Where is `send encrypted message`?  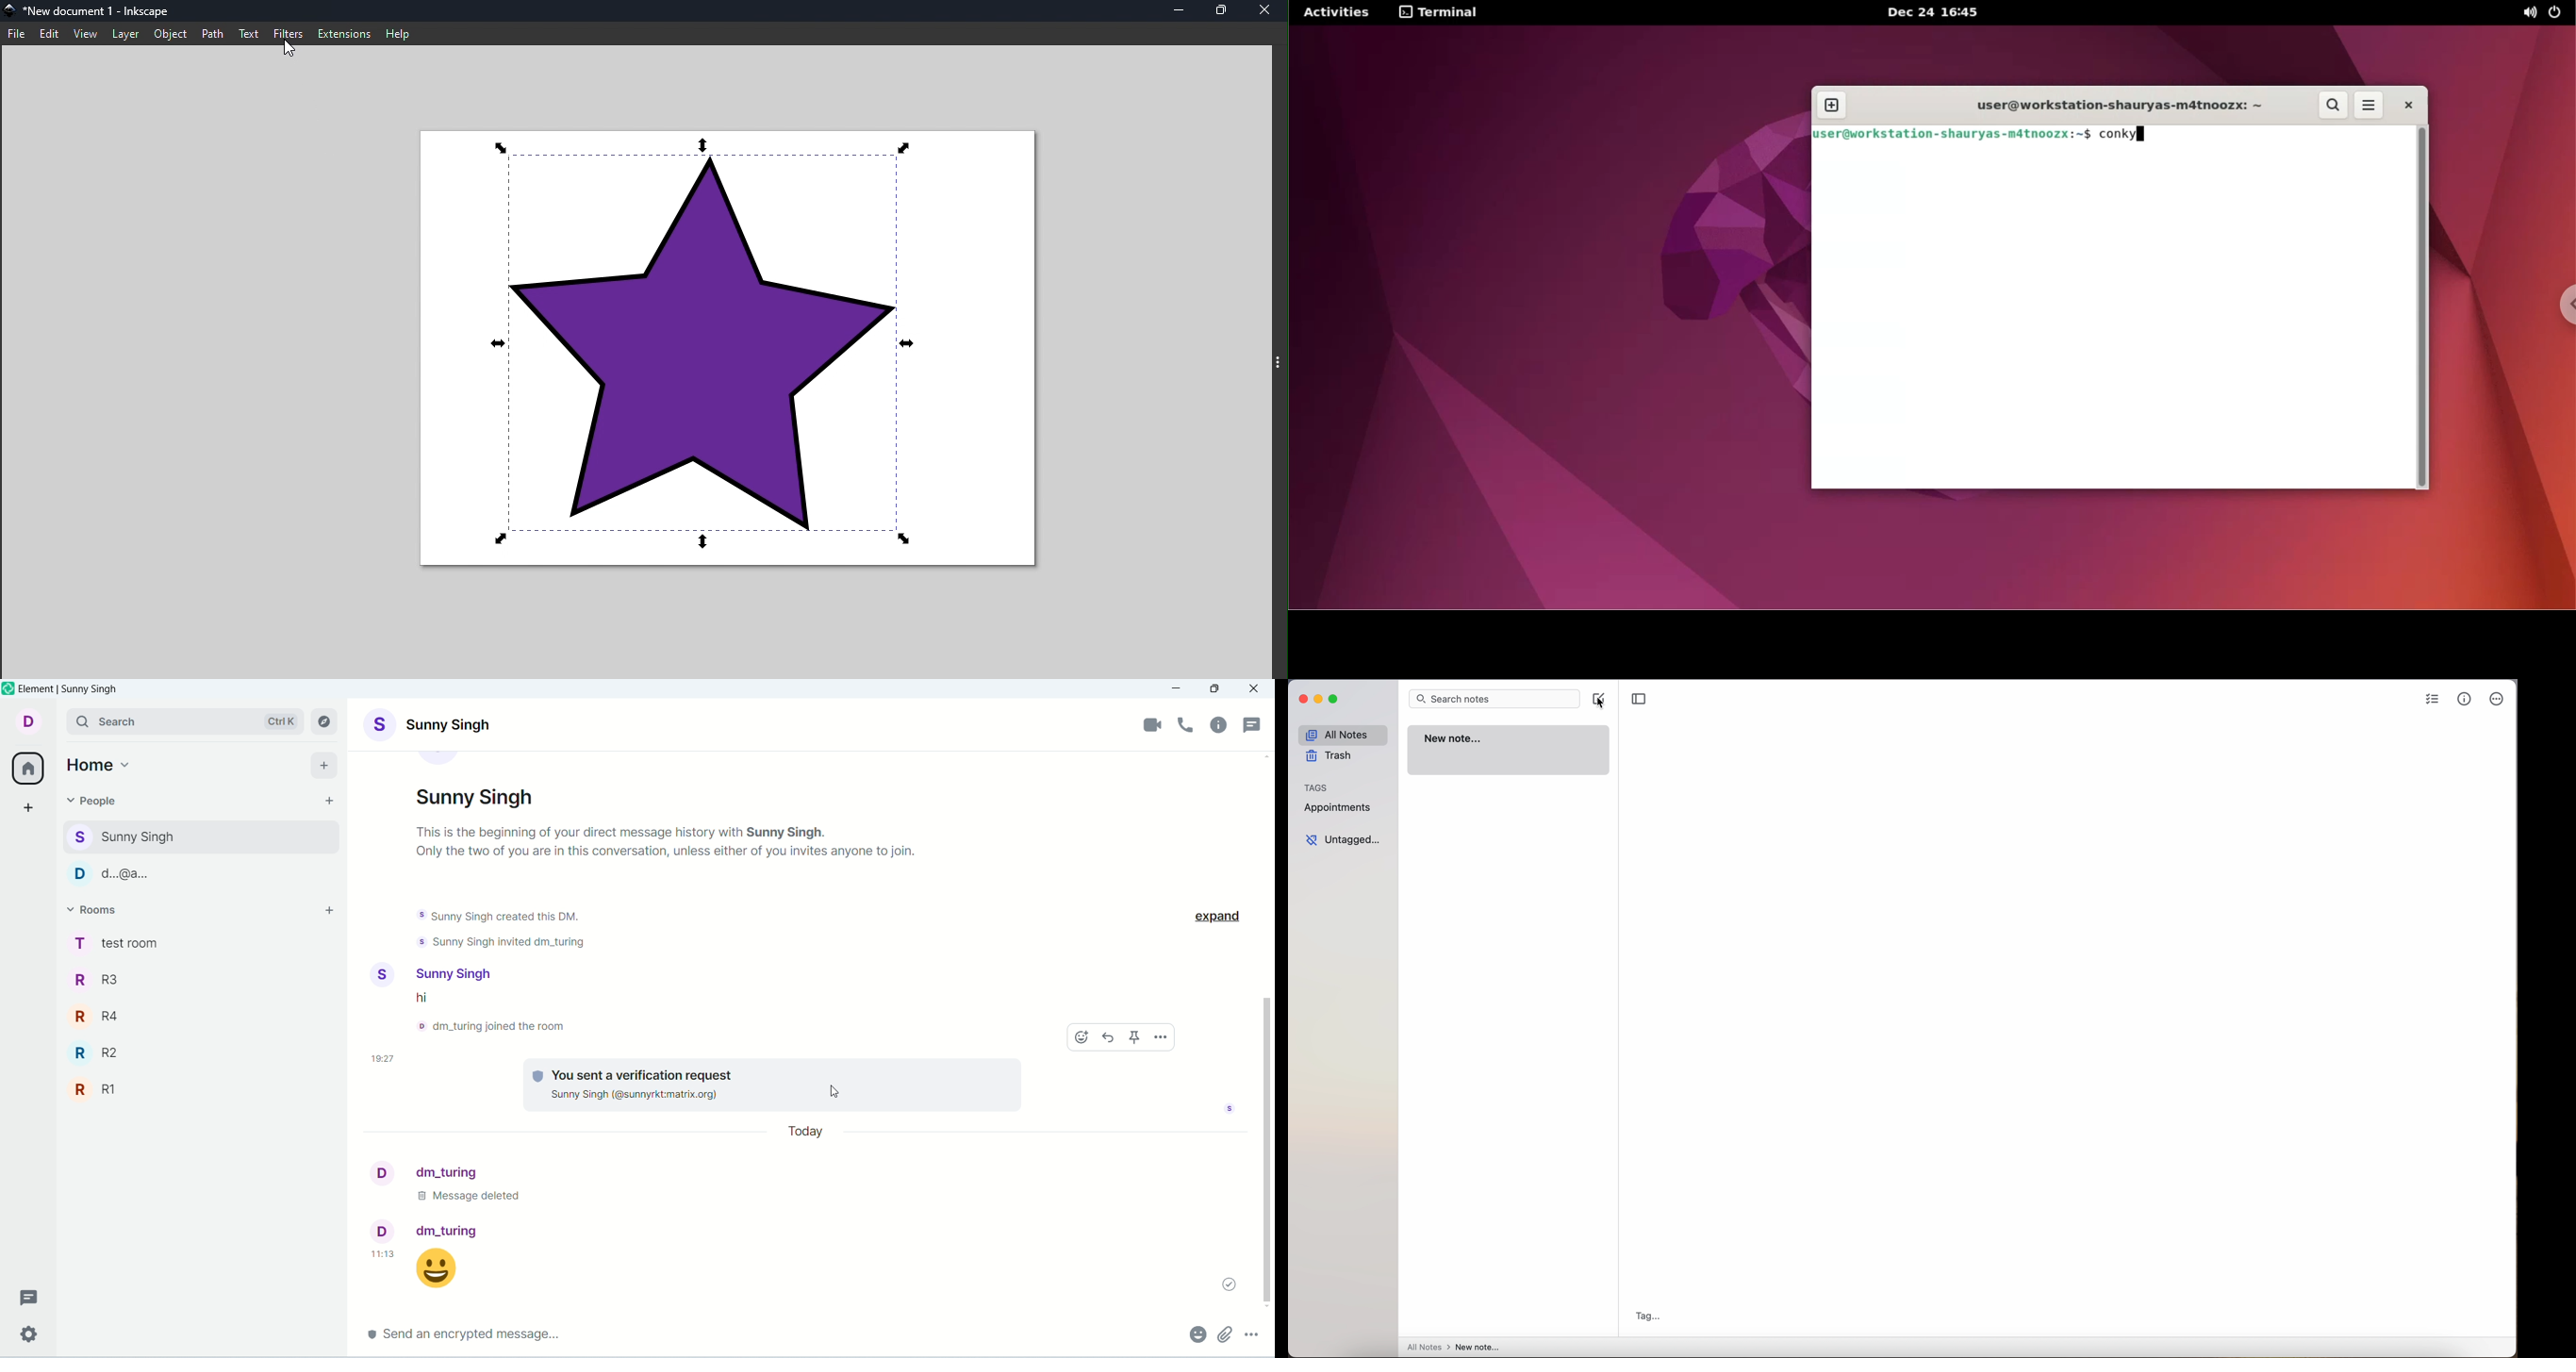
send encrypted message is located at coordinates (763, 1337).